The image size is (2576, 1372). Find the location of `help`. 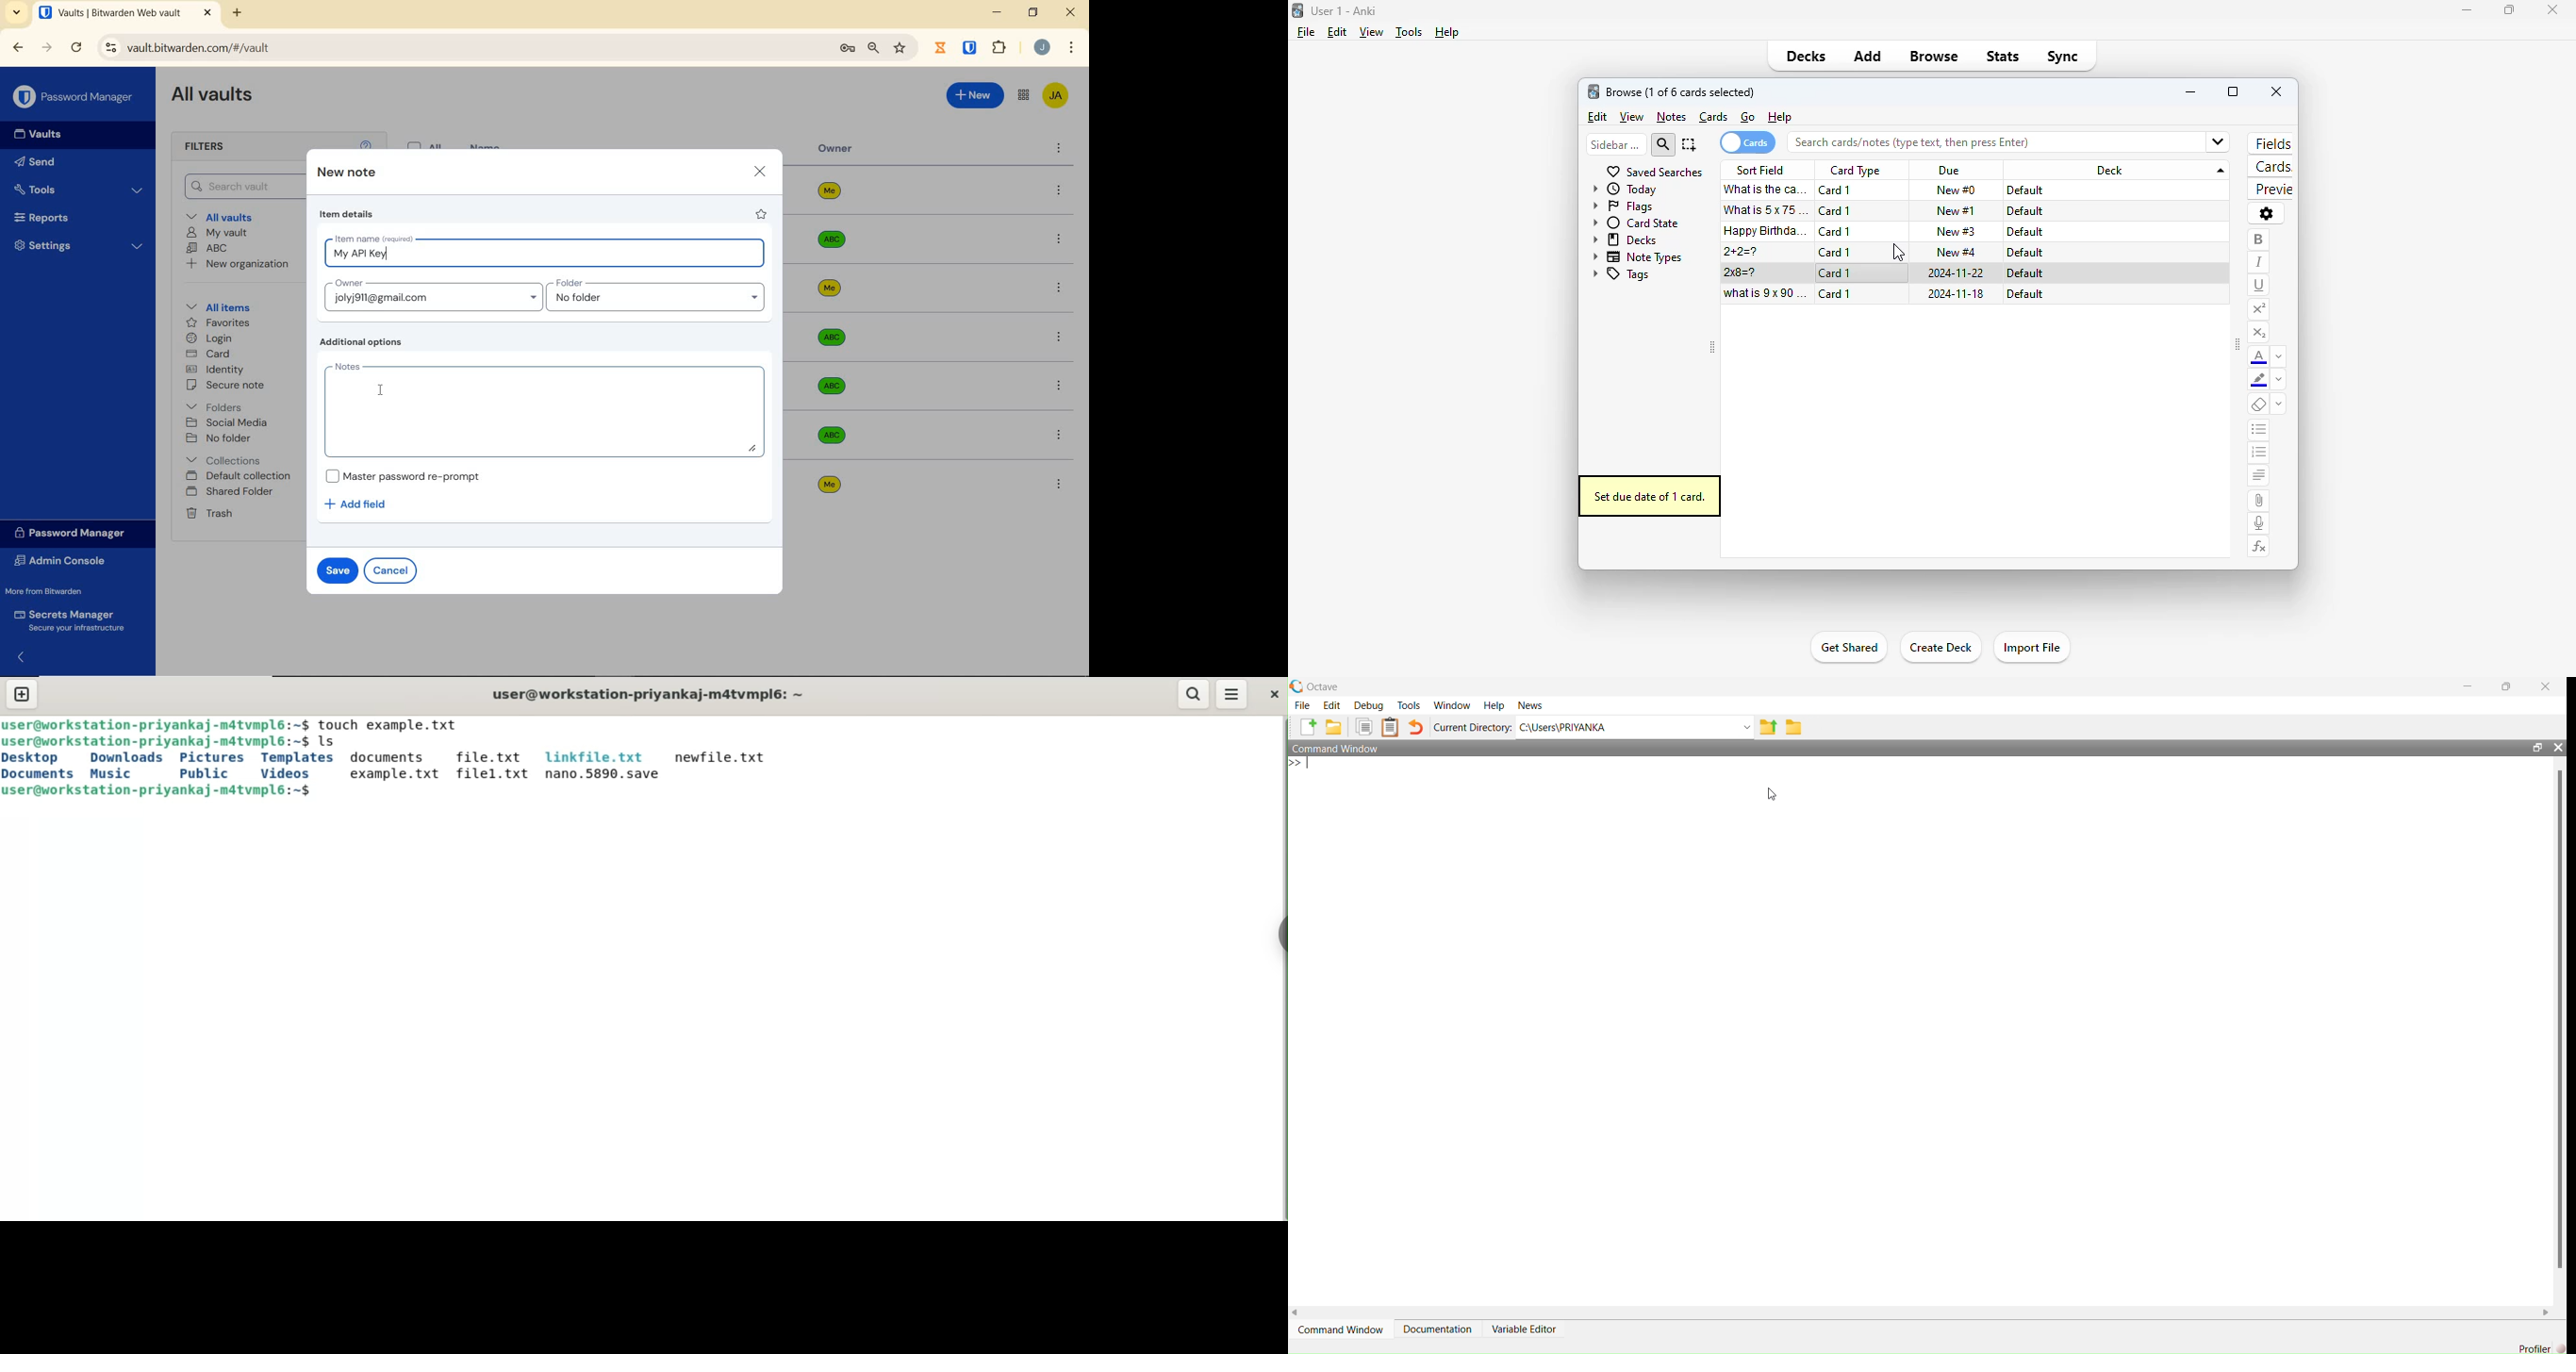

help is located at coordinates (1446, 32).